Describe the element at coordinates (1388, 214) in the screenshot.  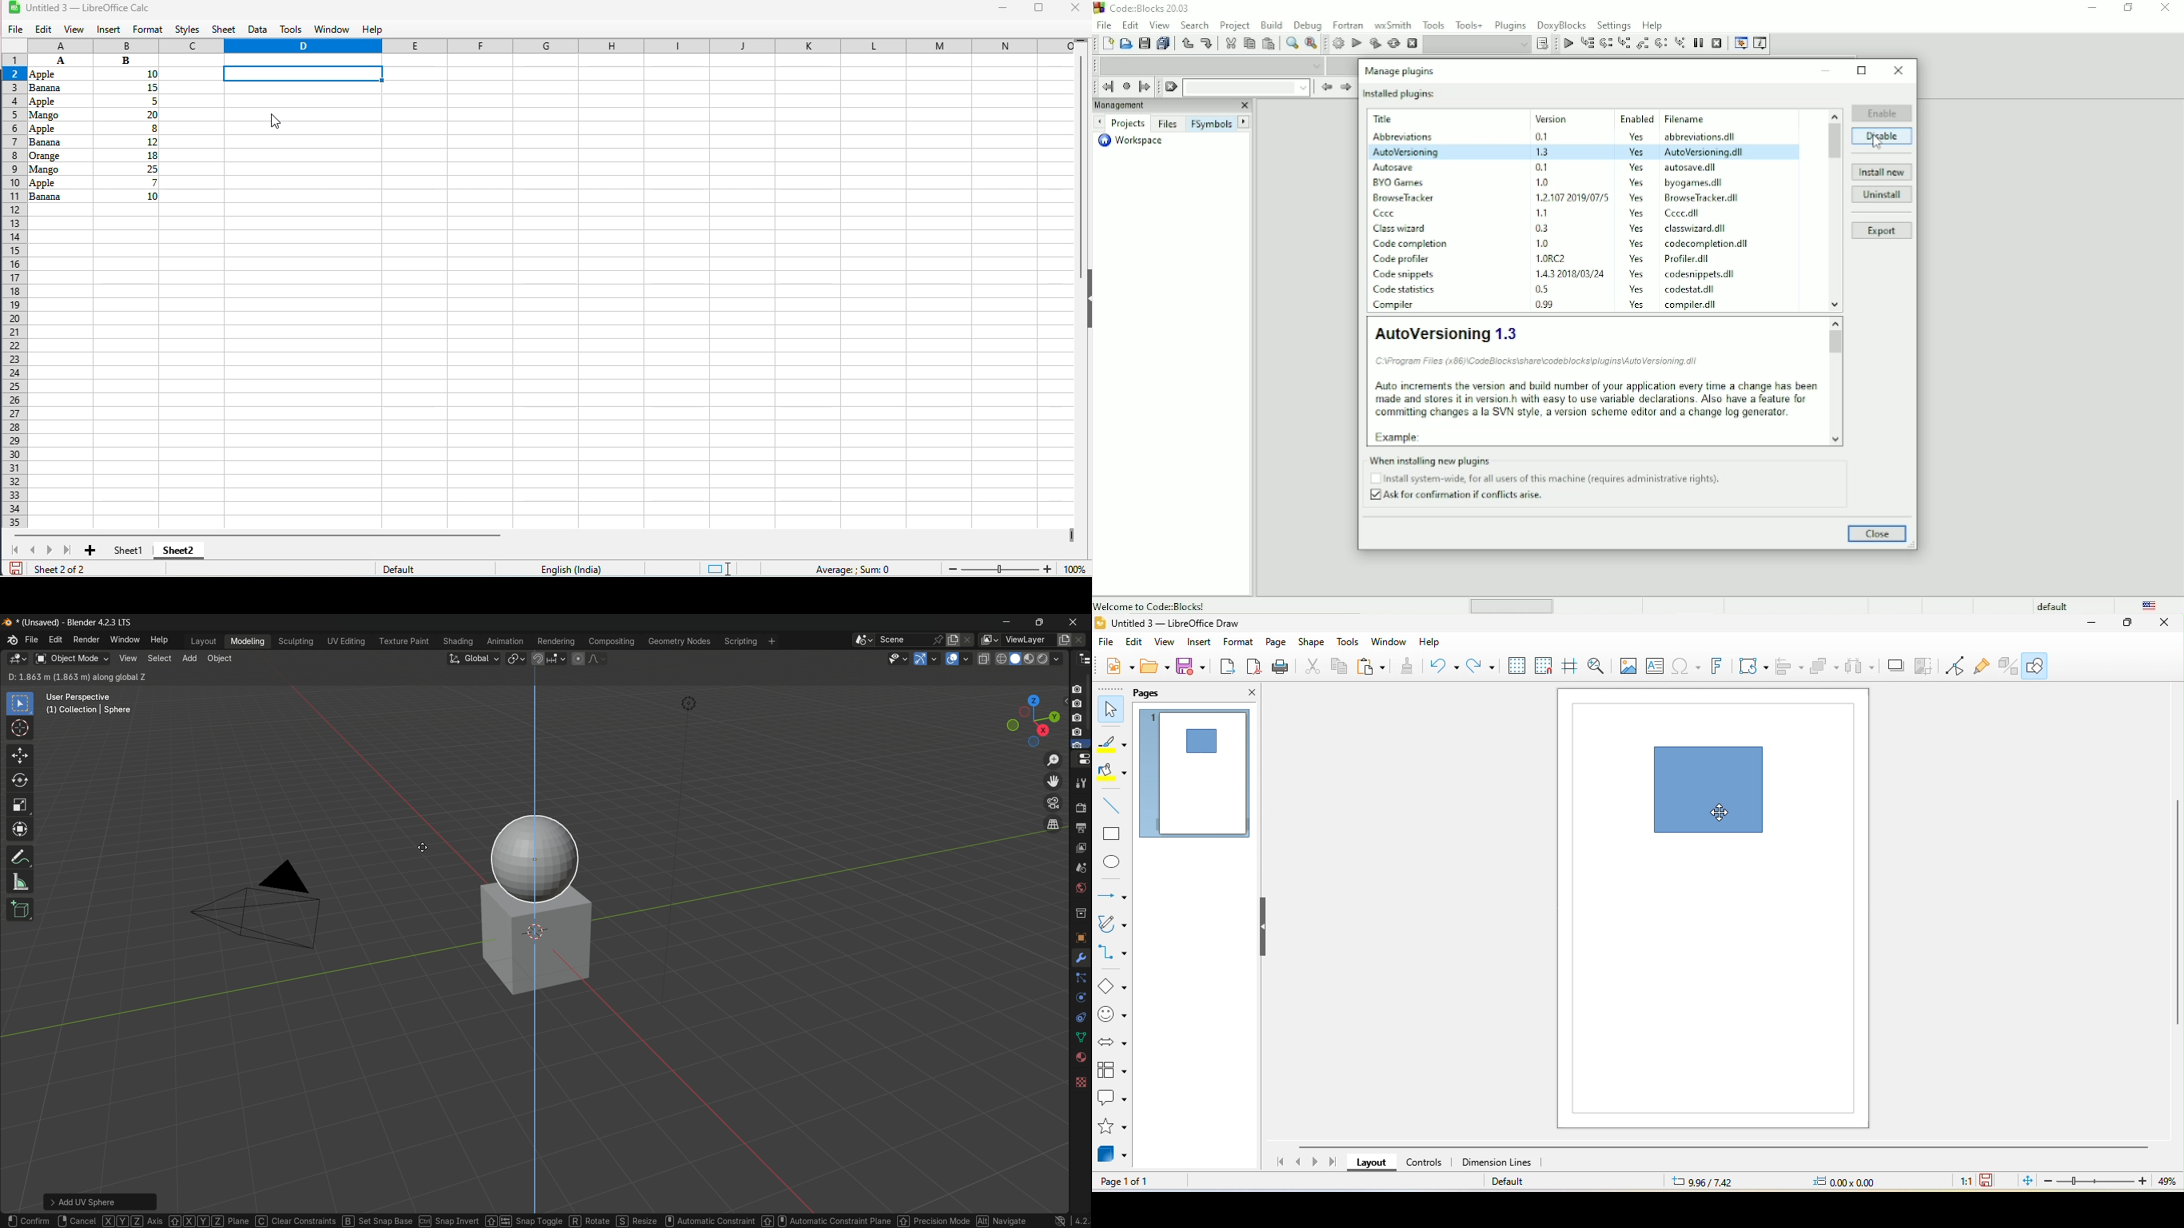
I see `Cccc` at that location.